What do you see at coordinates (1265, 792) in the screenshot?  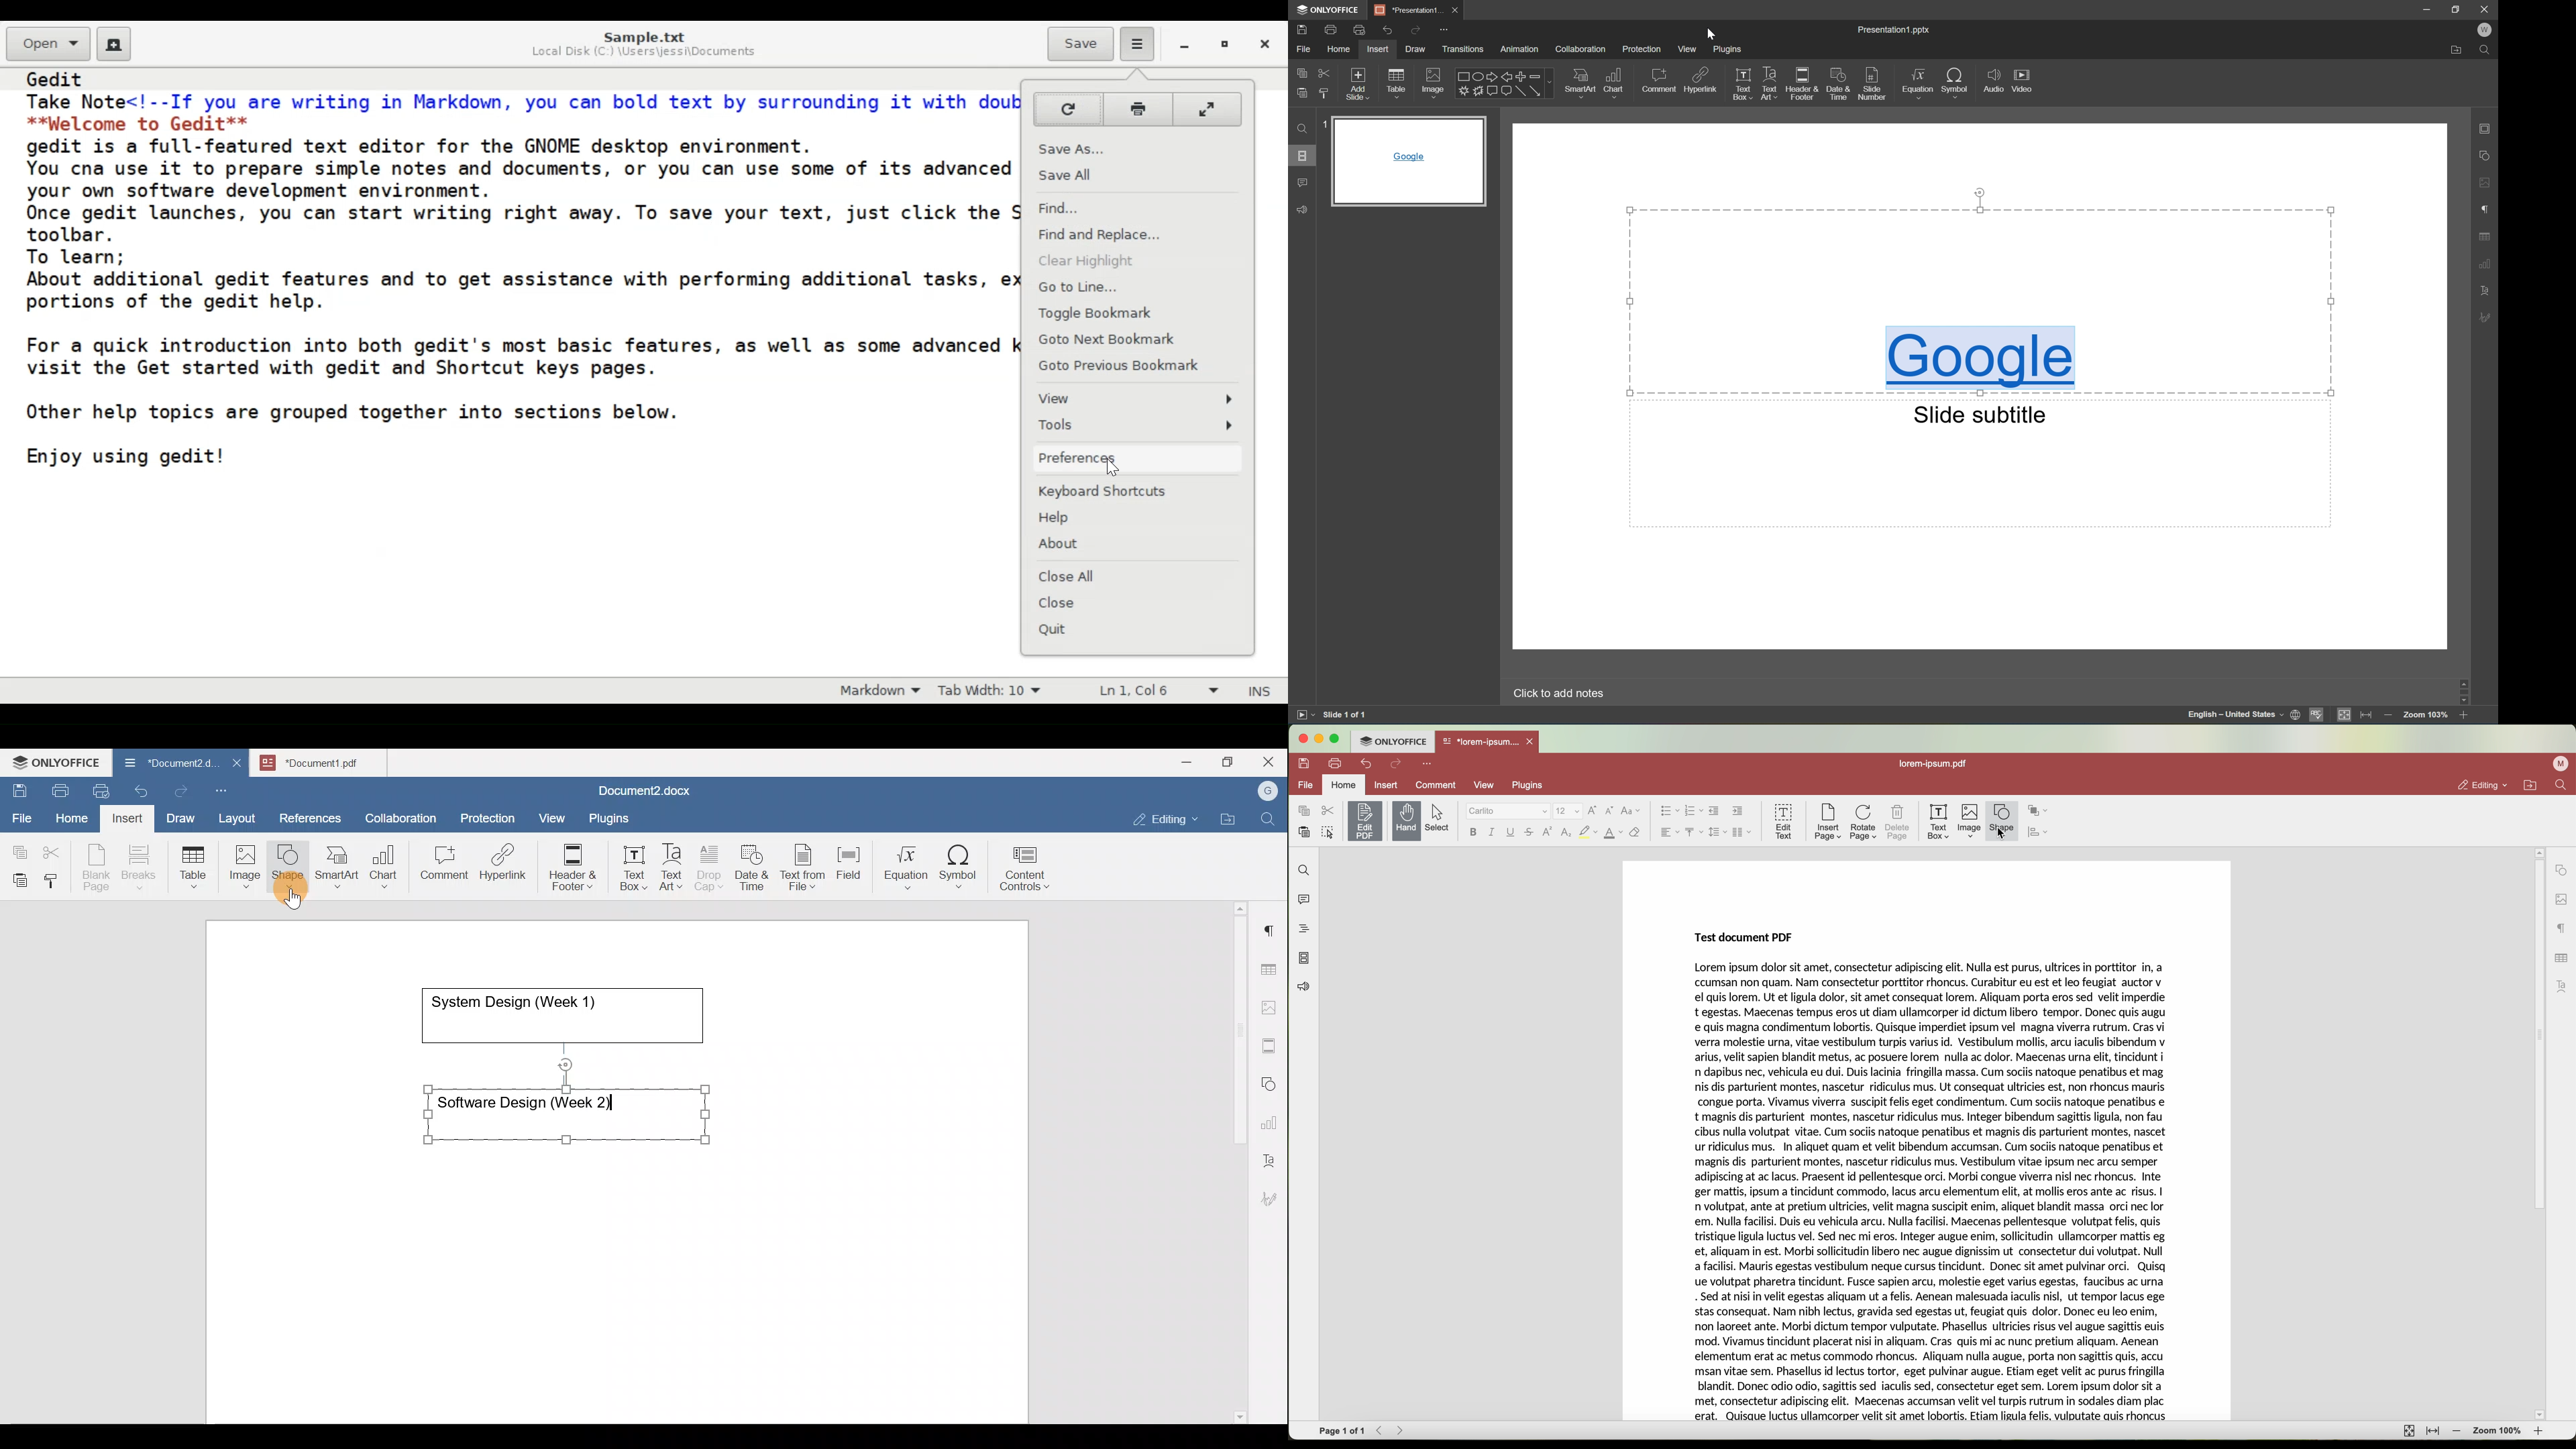 I see `Account name` at bounding box center [1265, 792].